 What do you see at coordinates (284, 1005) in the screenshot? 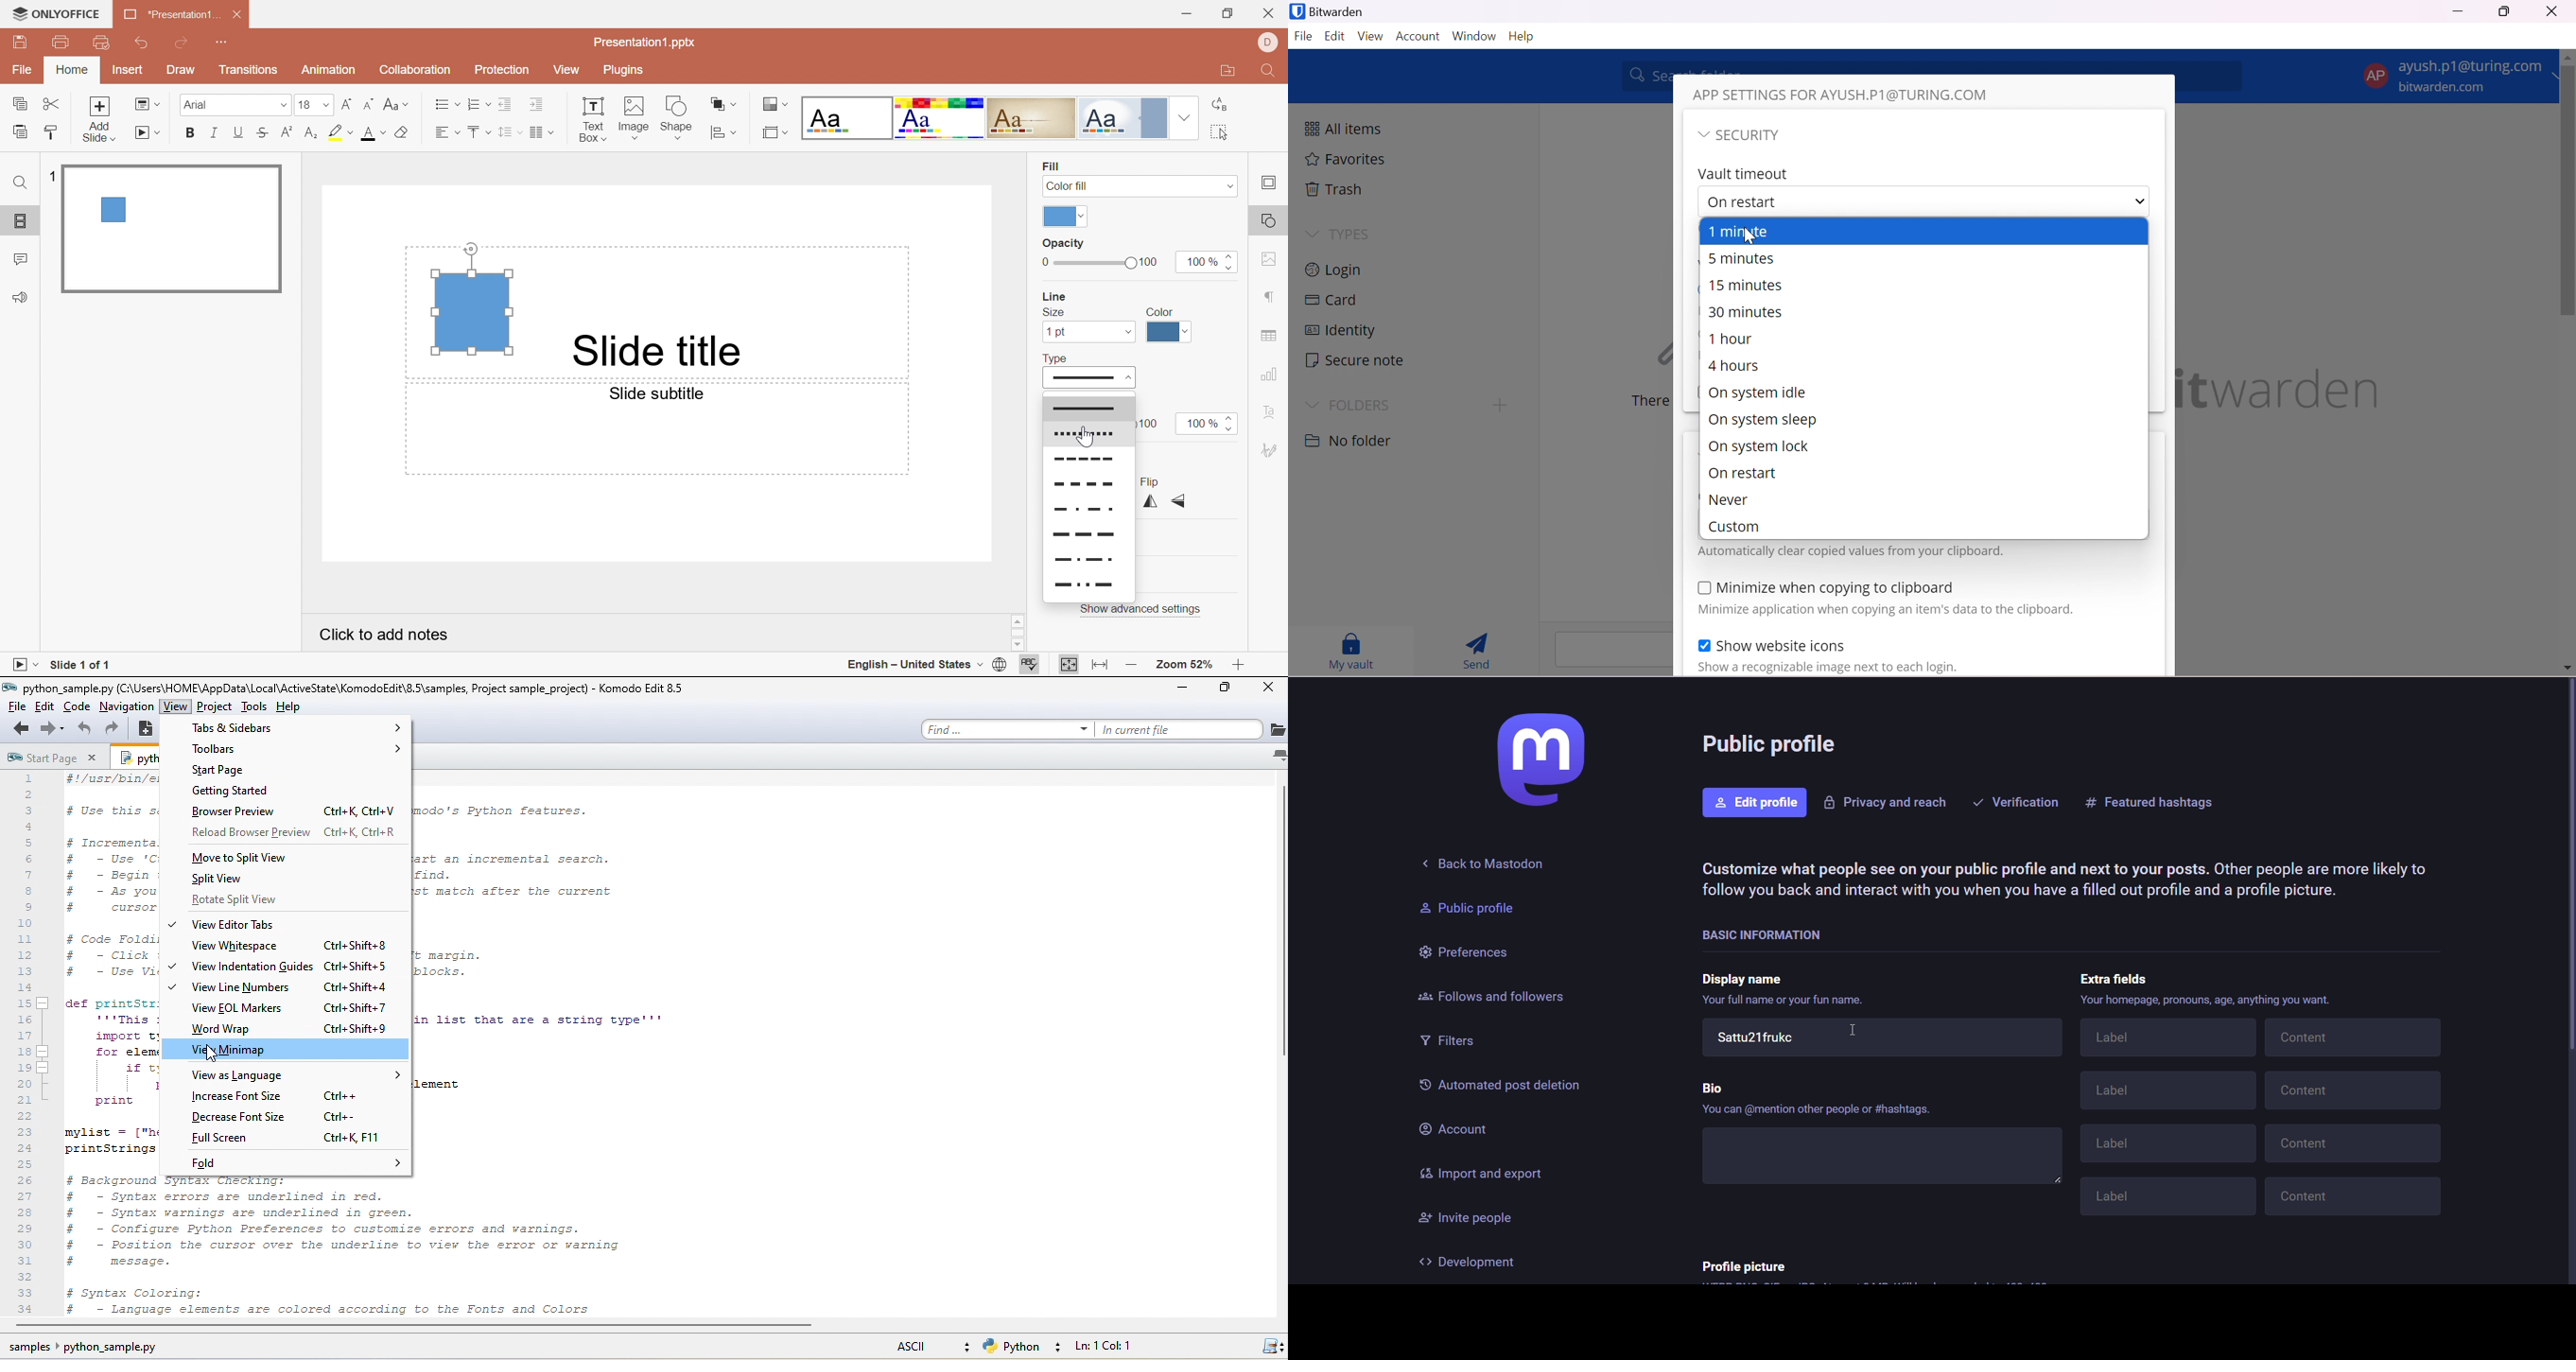
I see `view eol markers` at bounding box center [284, 1005].